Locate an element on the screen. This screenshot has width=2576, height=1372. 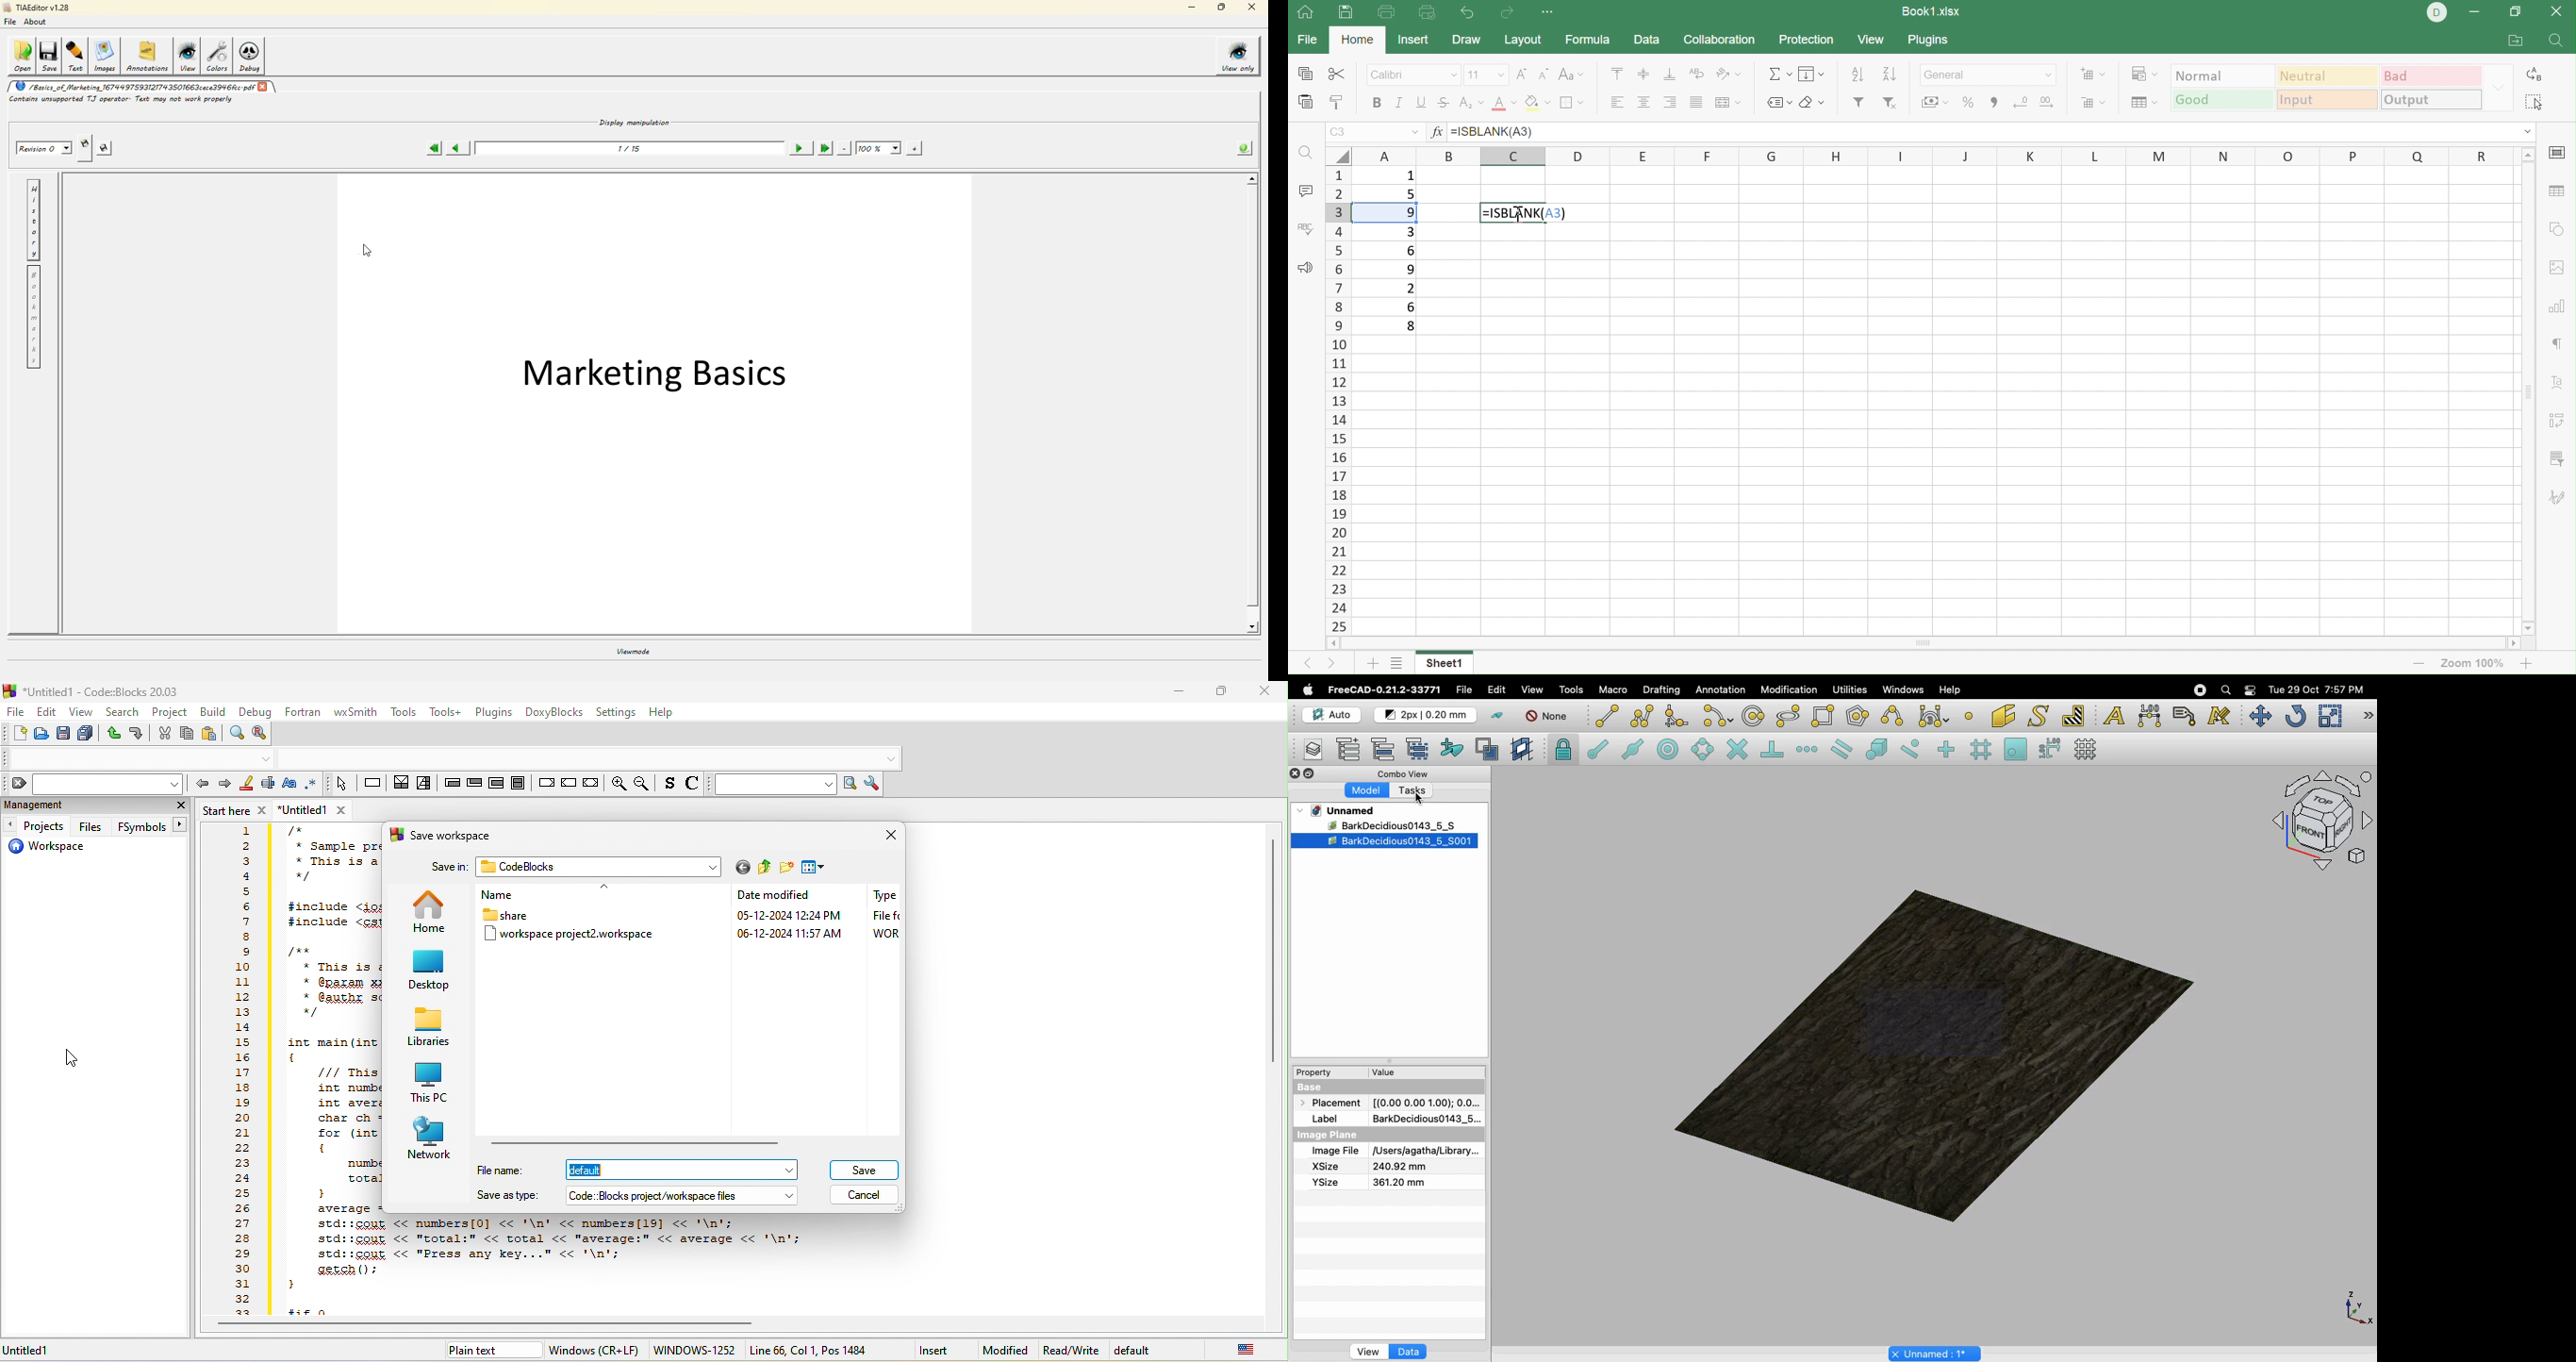
creates new revision is located at coordinates (85, 144).